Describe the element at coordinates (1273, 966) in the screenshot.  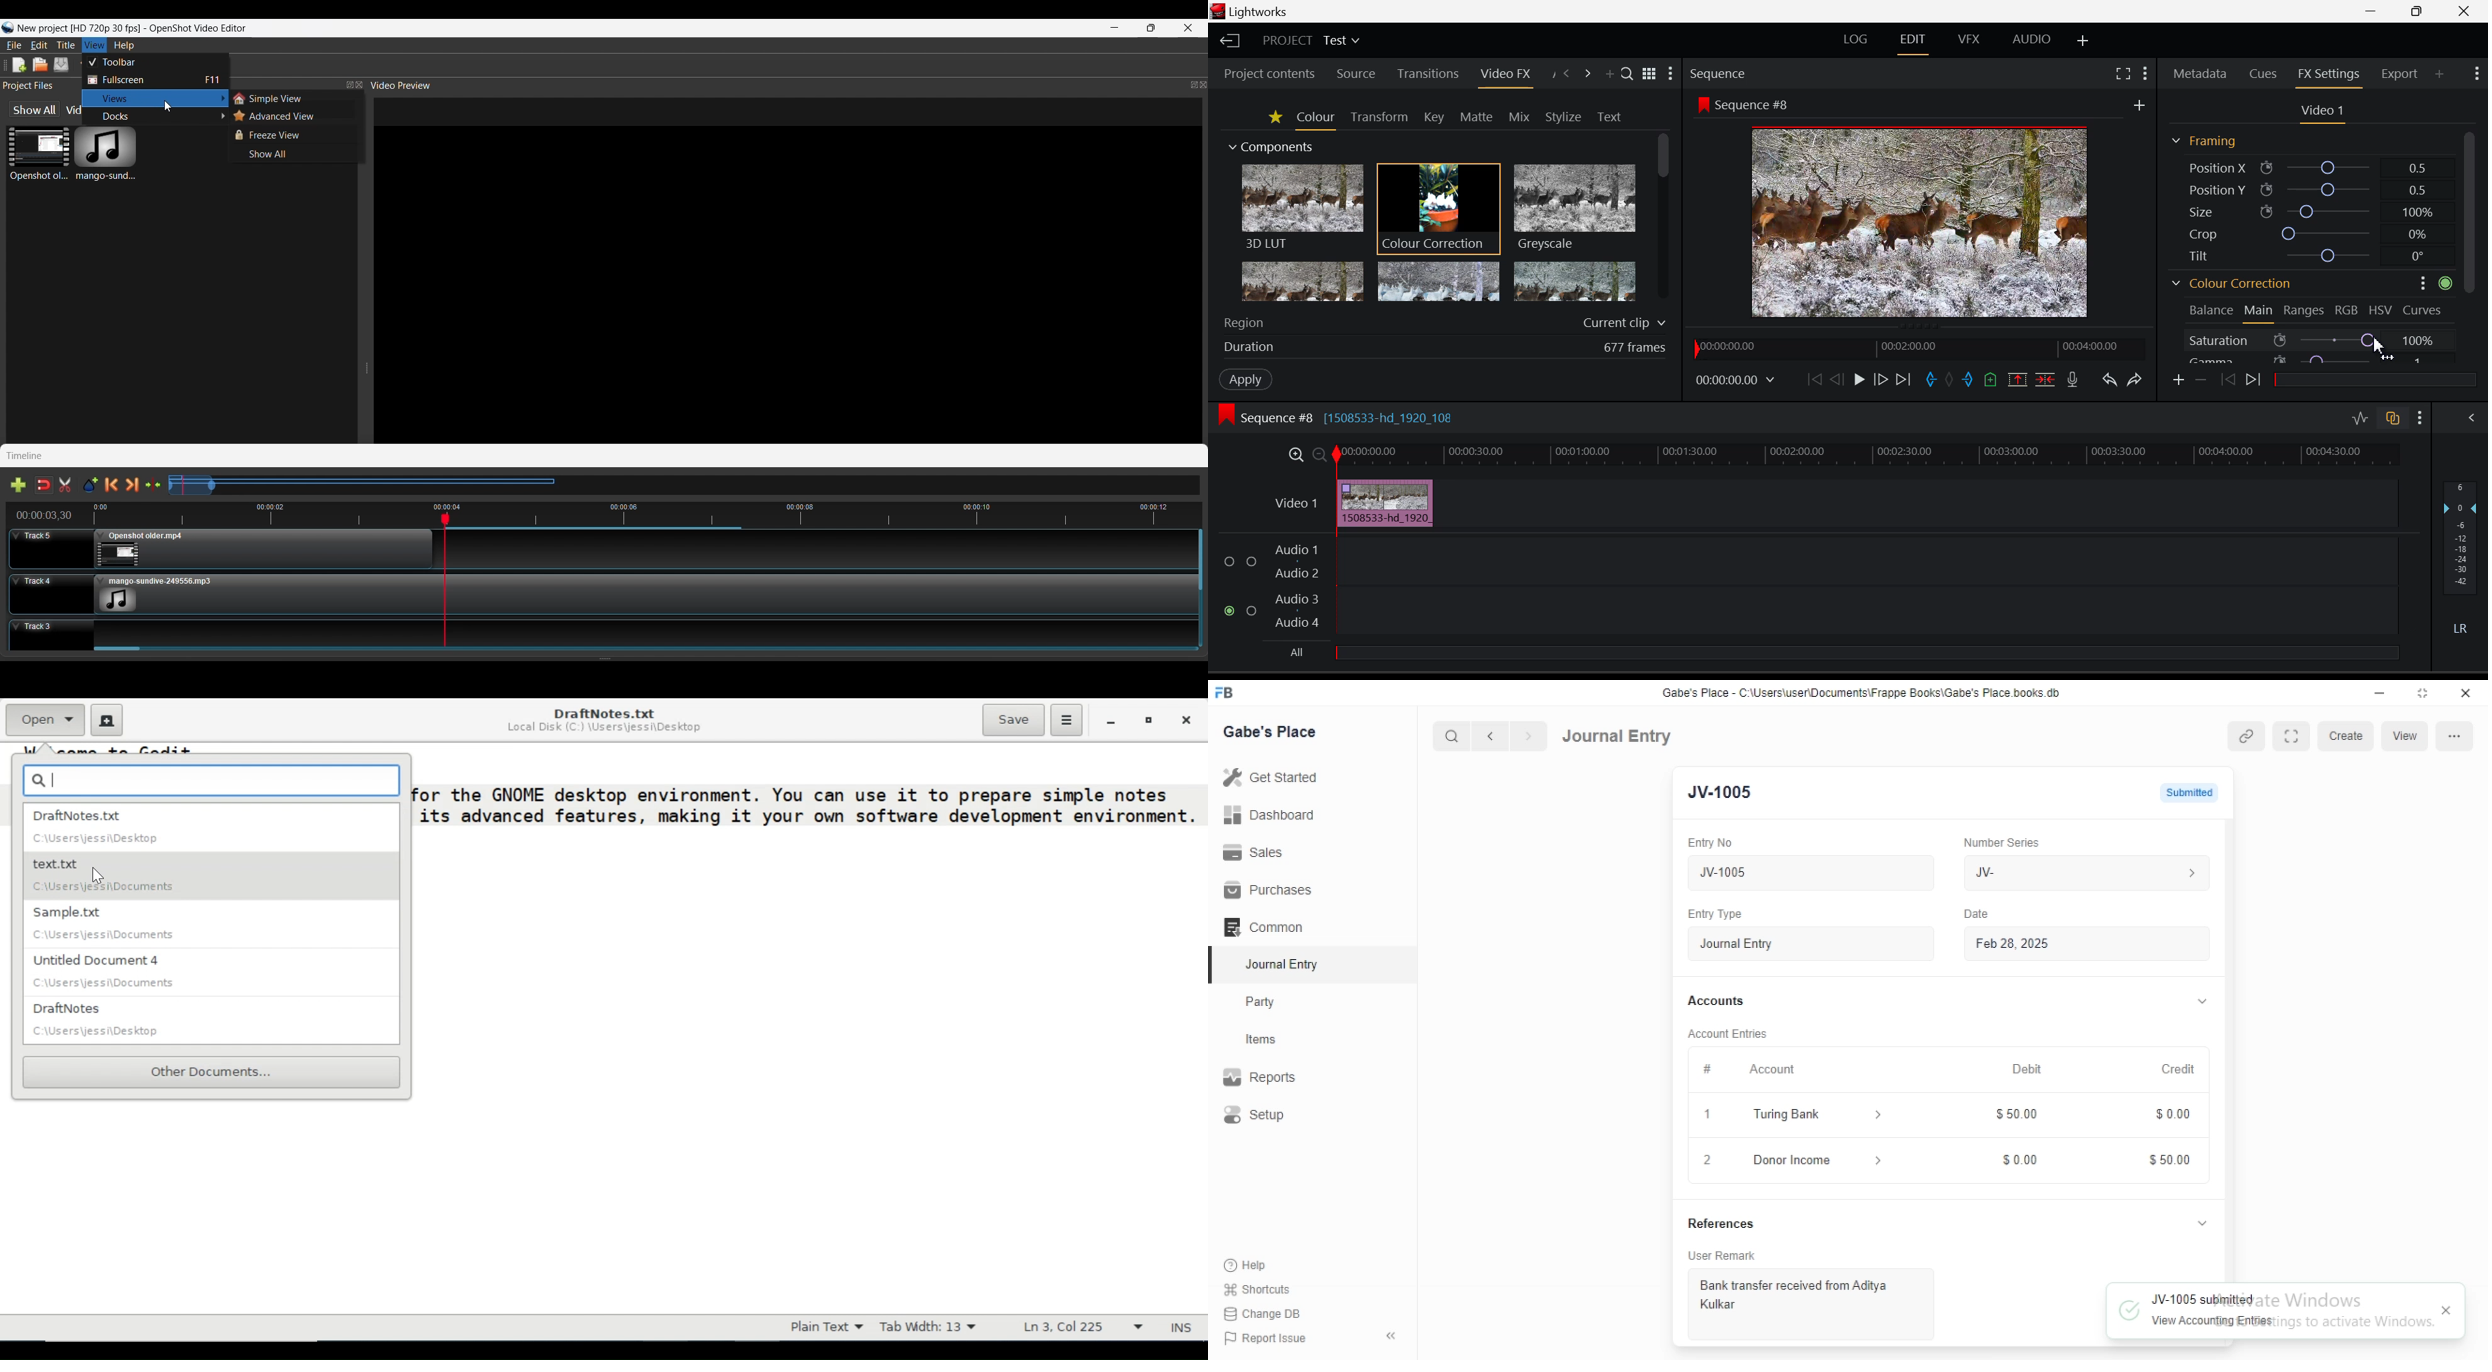
I see `Journal Entry` at that location.